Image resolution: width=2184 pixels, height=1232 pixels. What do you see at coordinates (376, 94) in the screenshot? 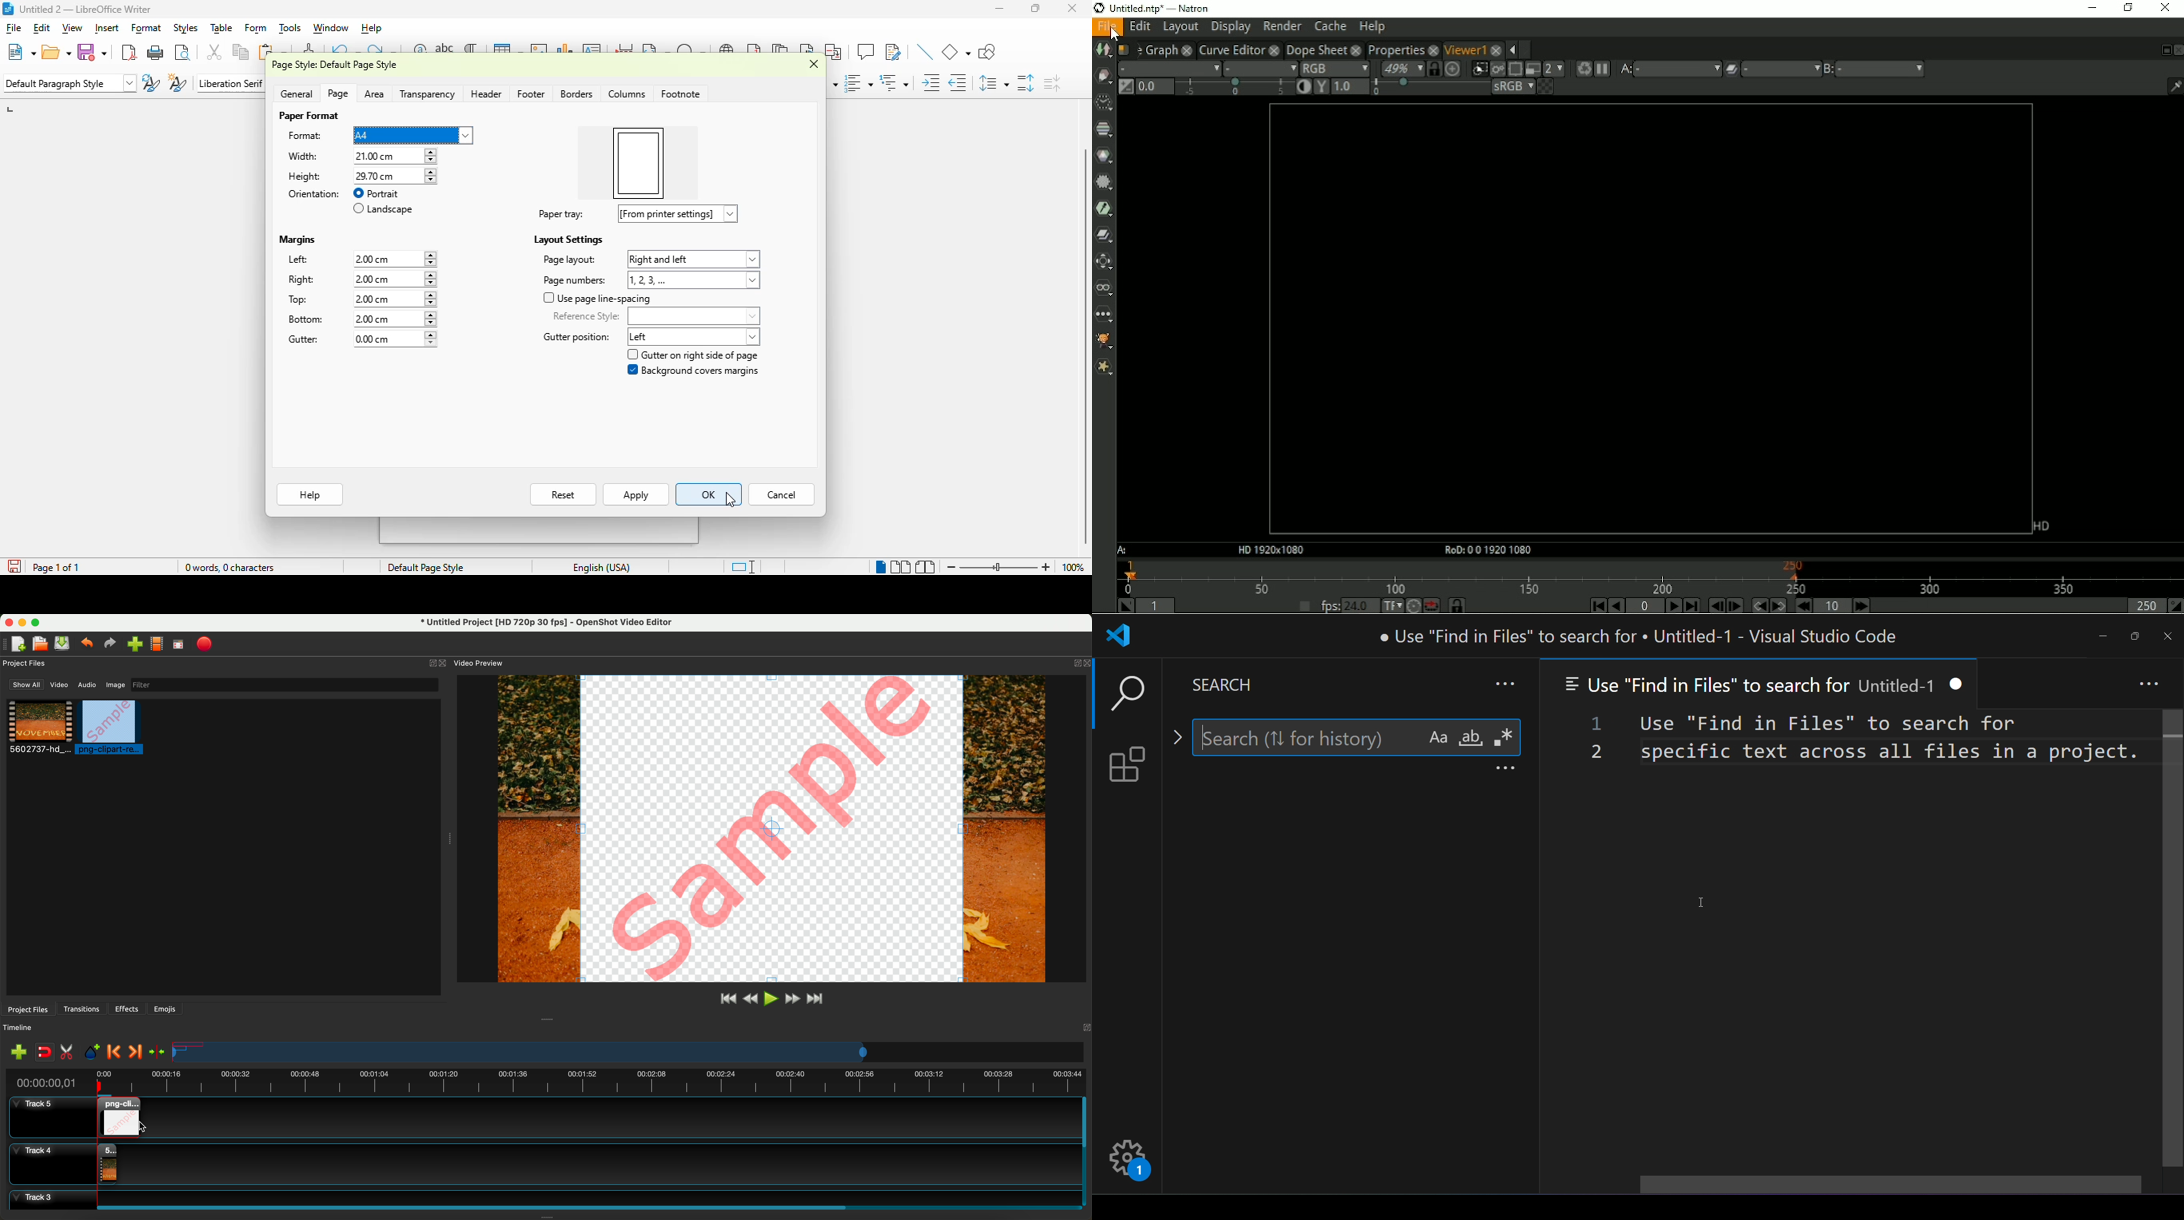
I see `area` at bounding box center [376, 94].